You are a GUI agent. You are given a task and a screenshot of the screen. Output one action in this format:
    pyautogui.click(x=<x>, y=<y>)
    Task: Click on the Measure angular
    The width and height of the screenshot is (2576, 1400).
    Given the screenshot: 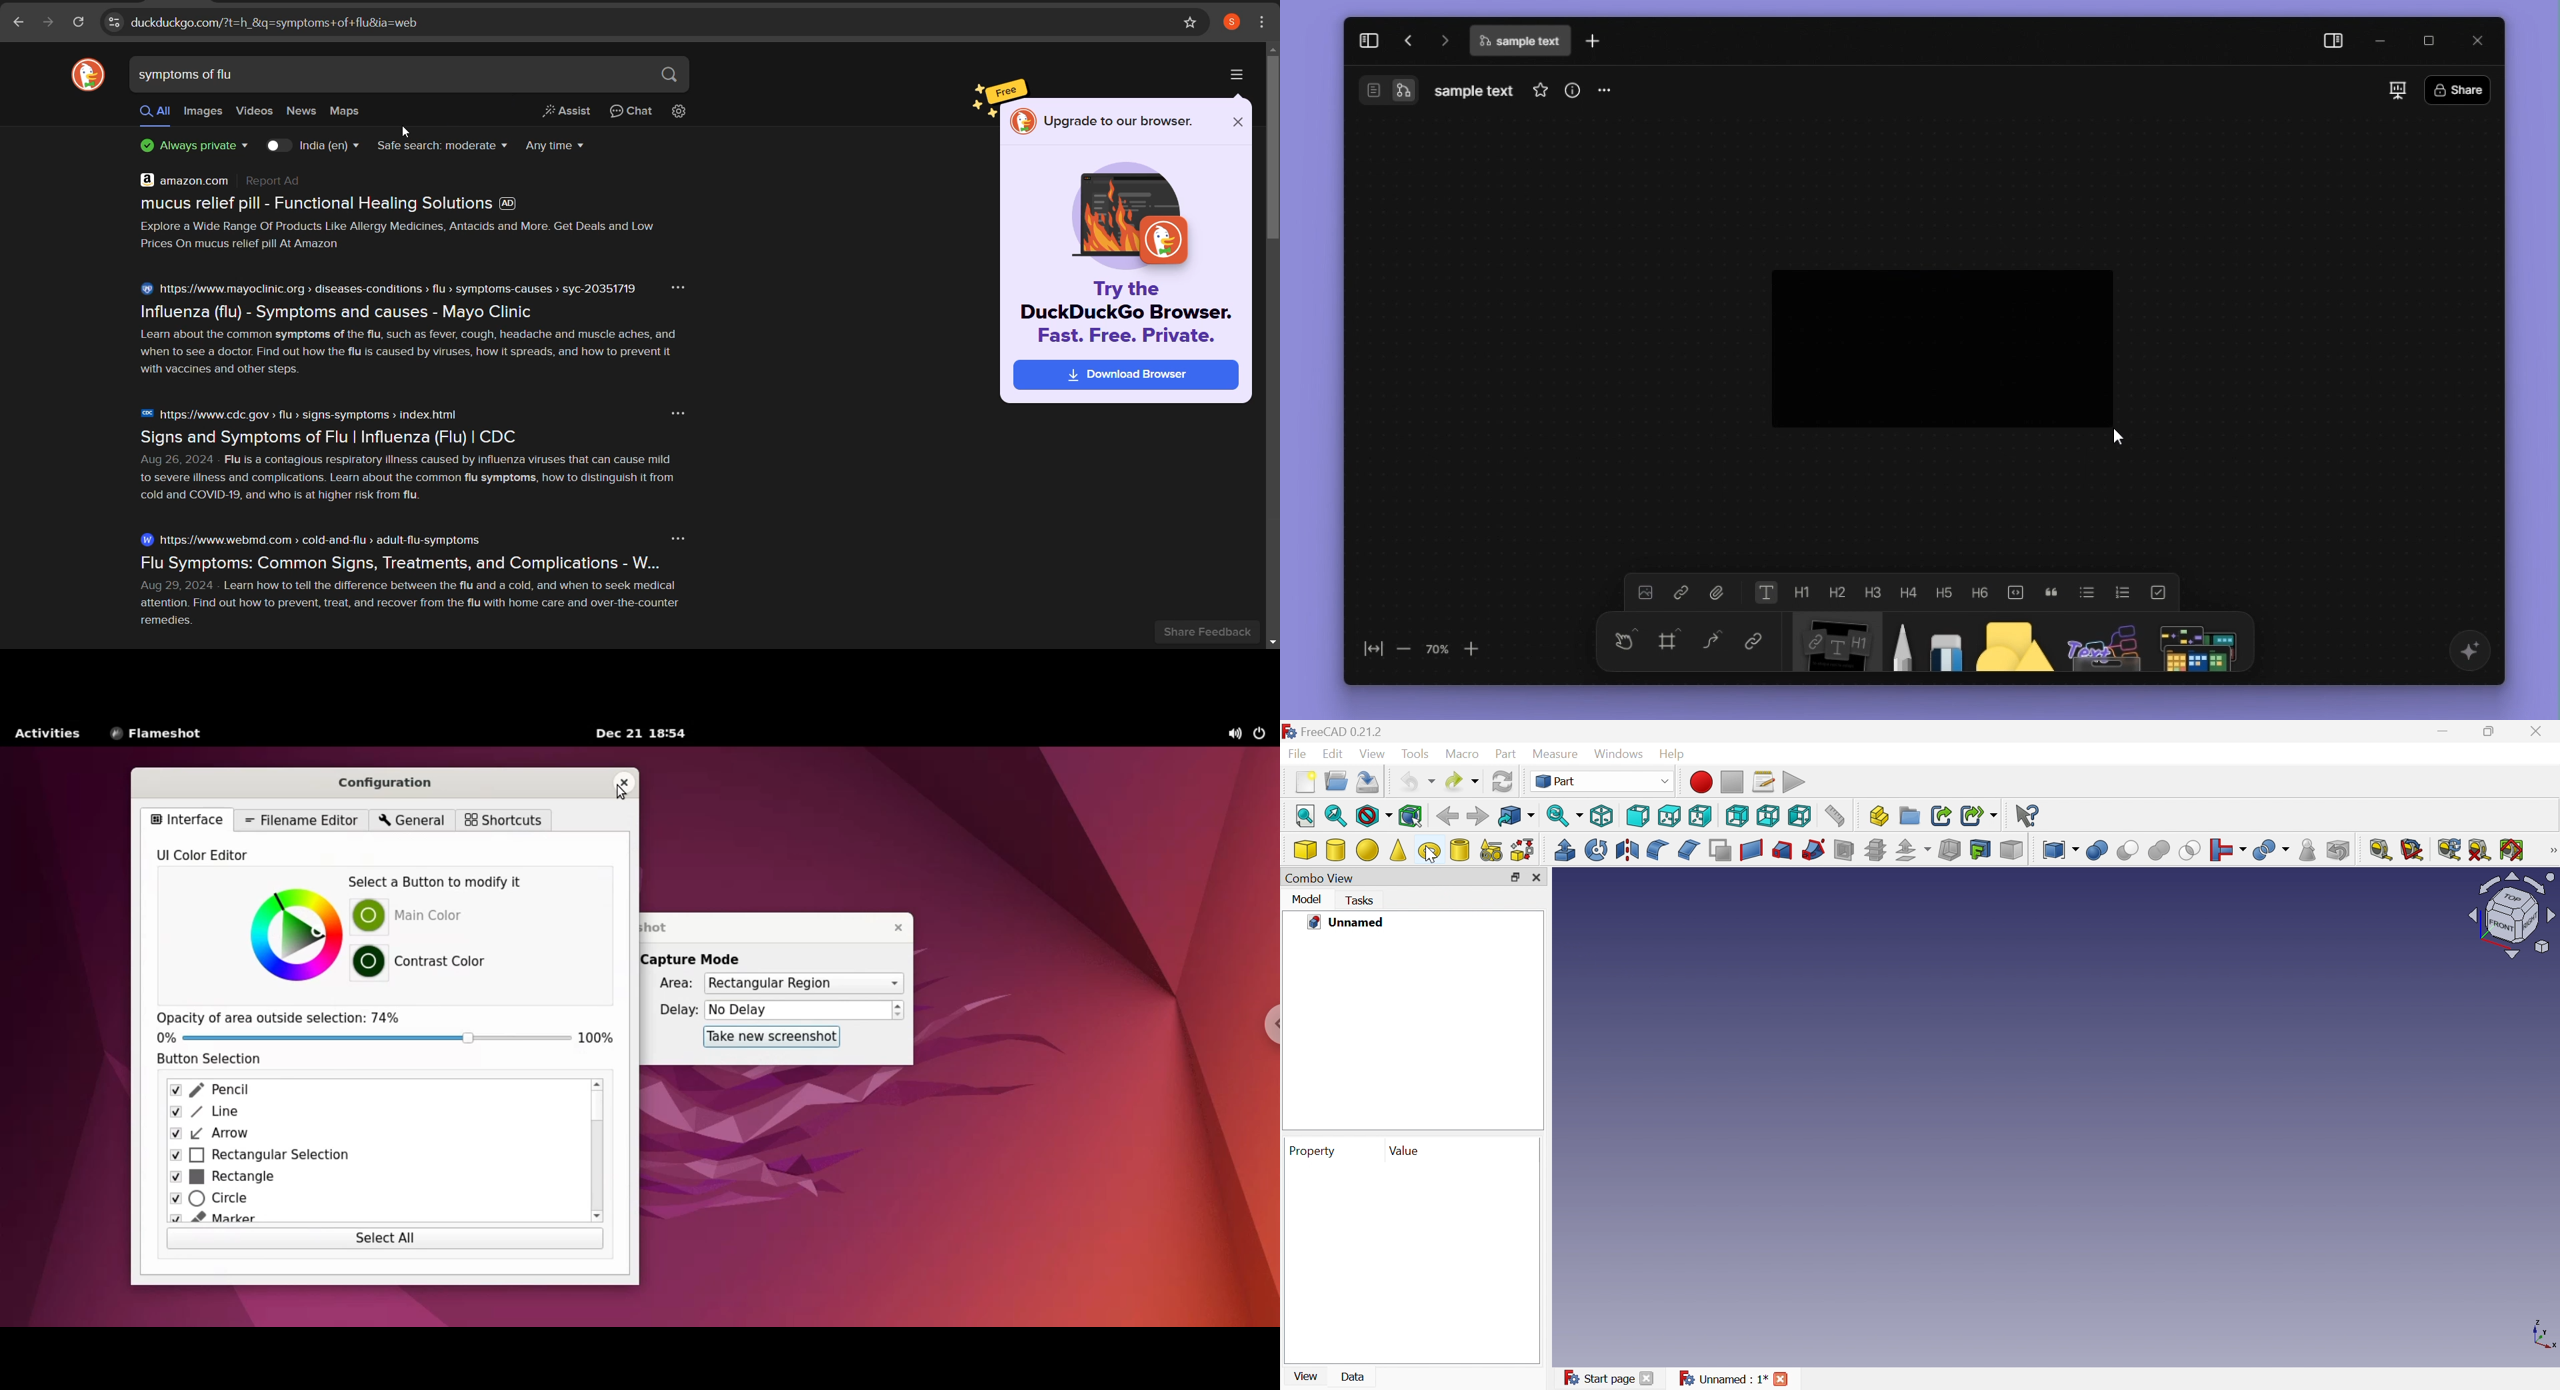 What is the action you would take?
    pyautogui.click(x=2411, y=851)
    